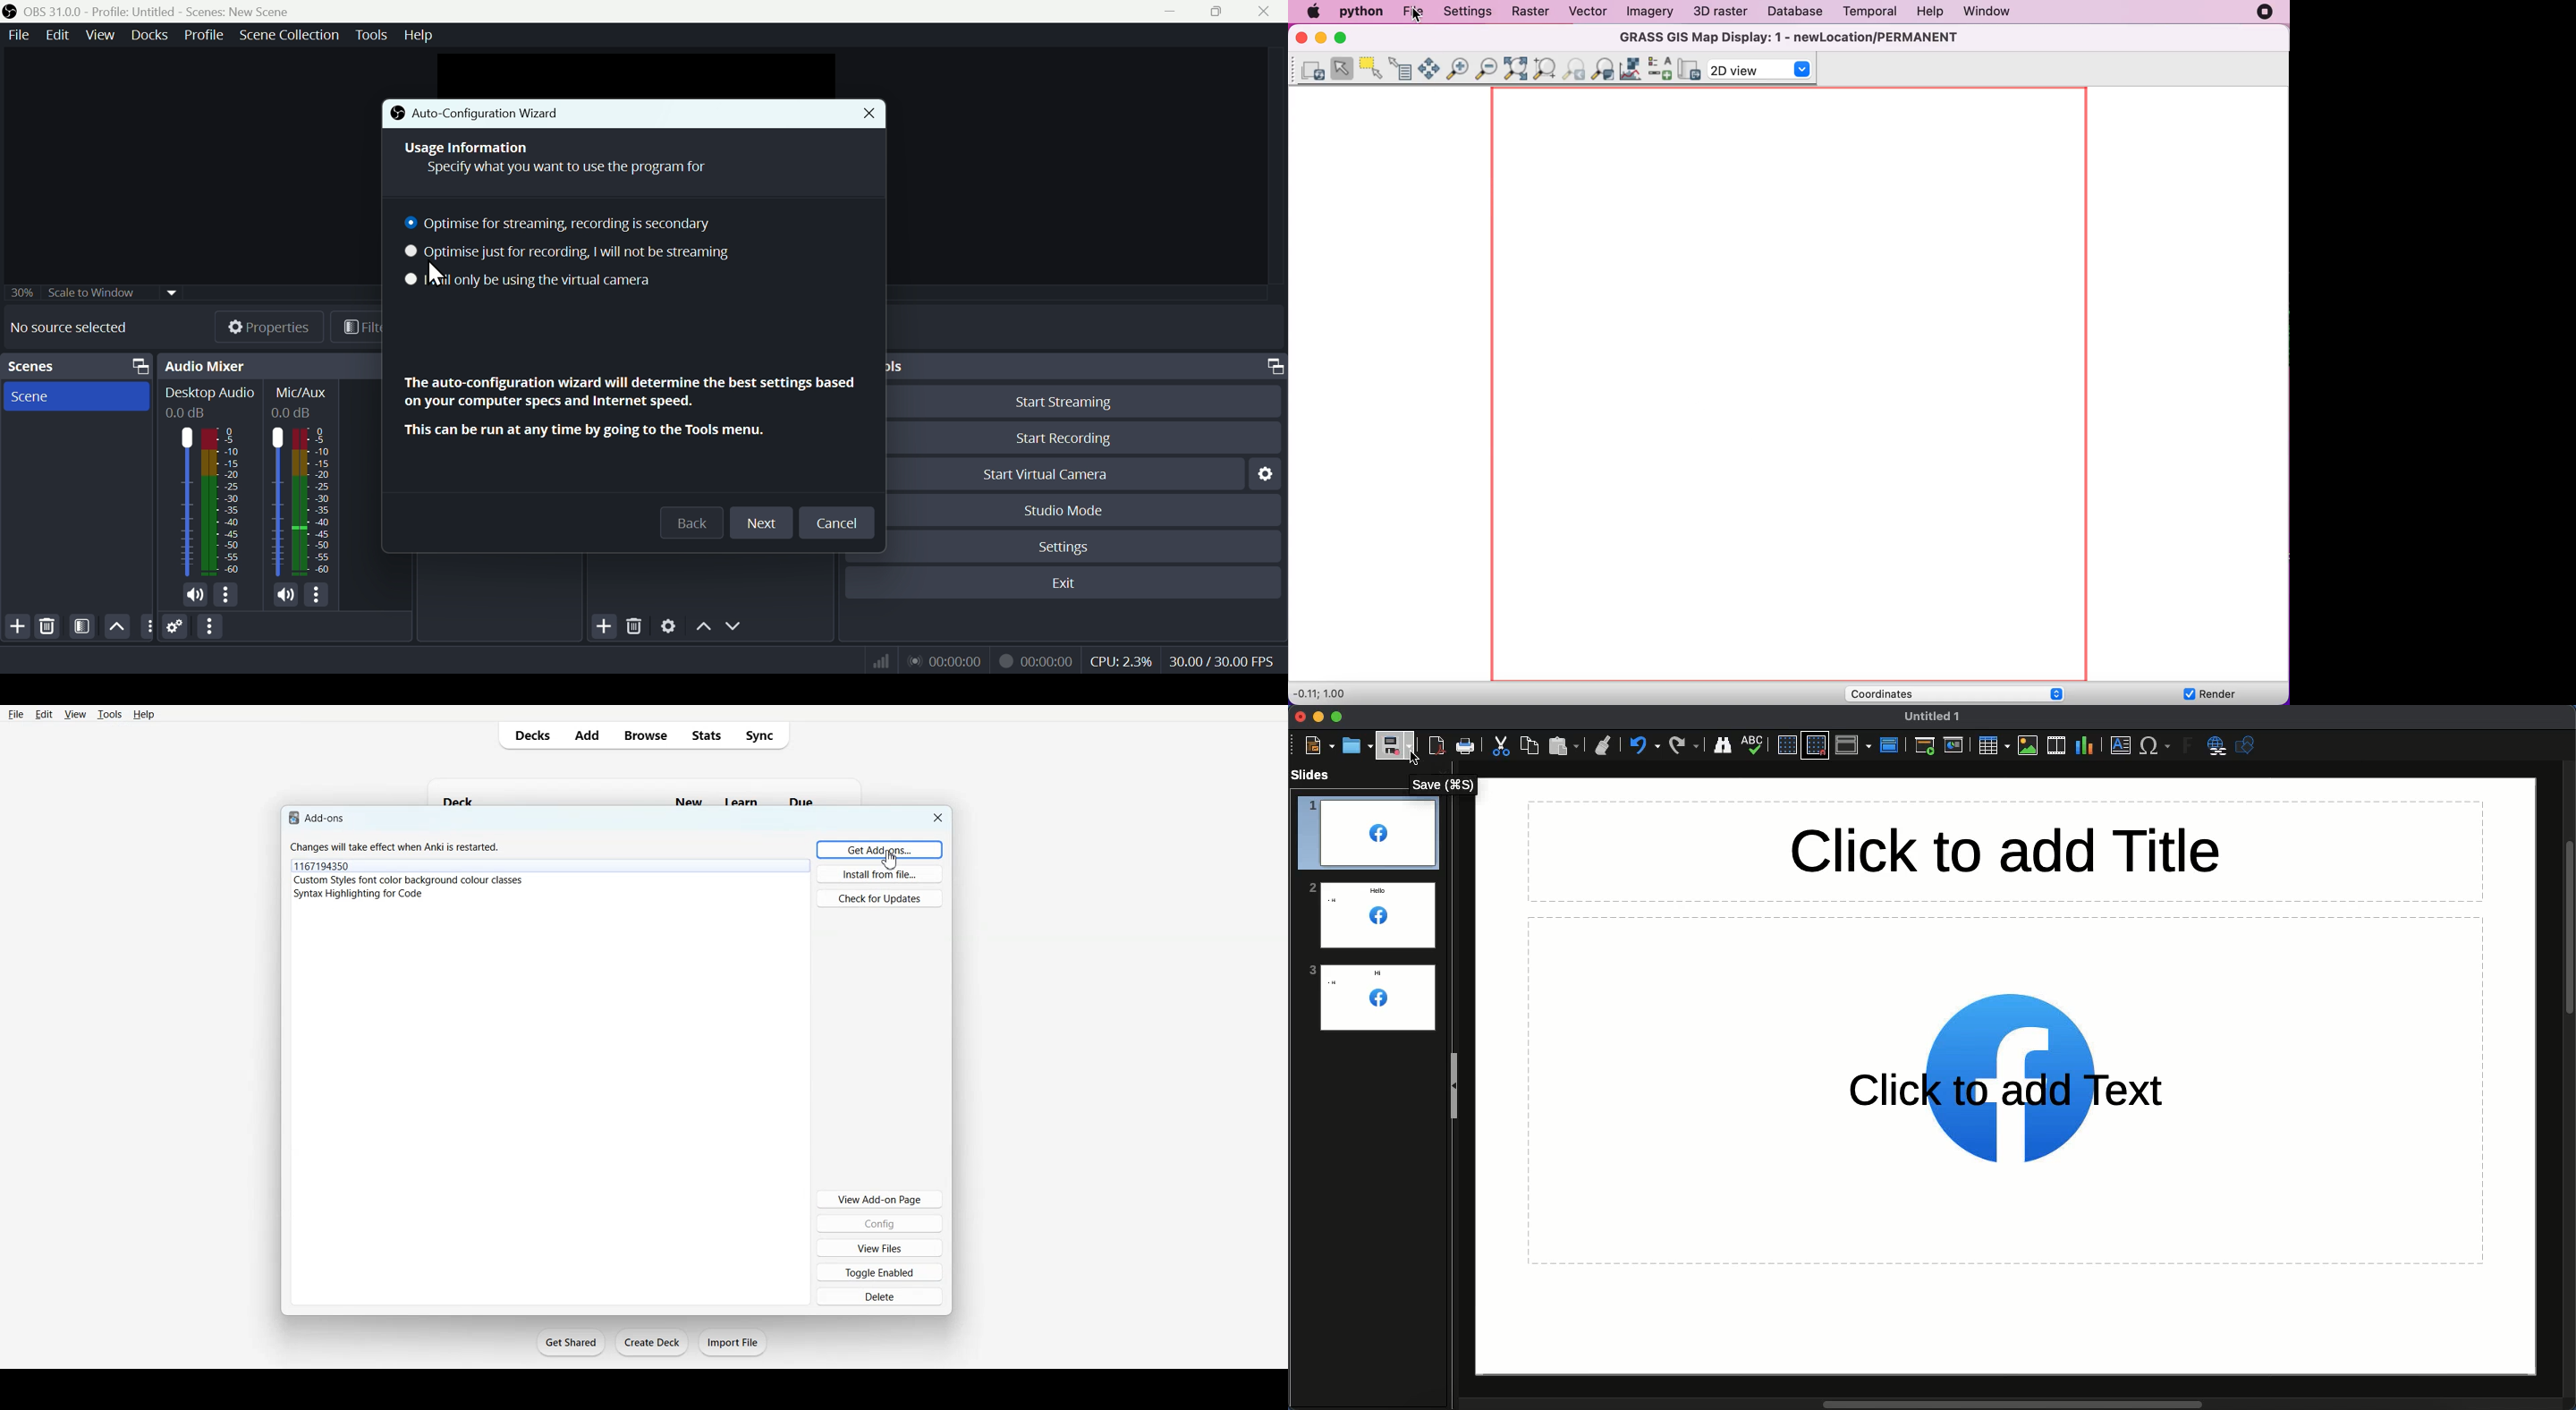  I want to click on Check for Updates, so click(879, 898).